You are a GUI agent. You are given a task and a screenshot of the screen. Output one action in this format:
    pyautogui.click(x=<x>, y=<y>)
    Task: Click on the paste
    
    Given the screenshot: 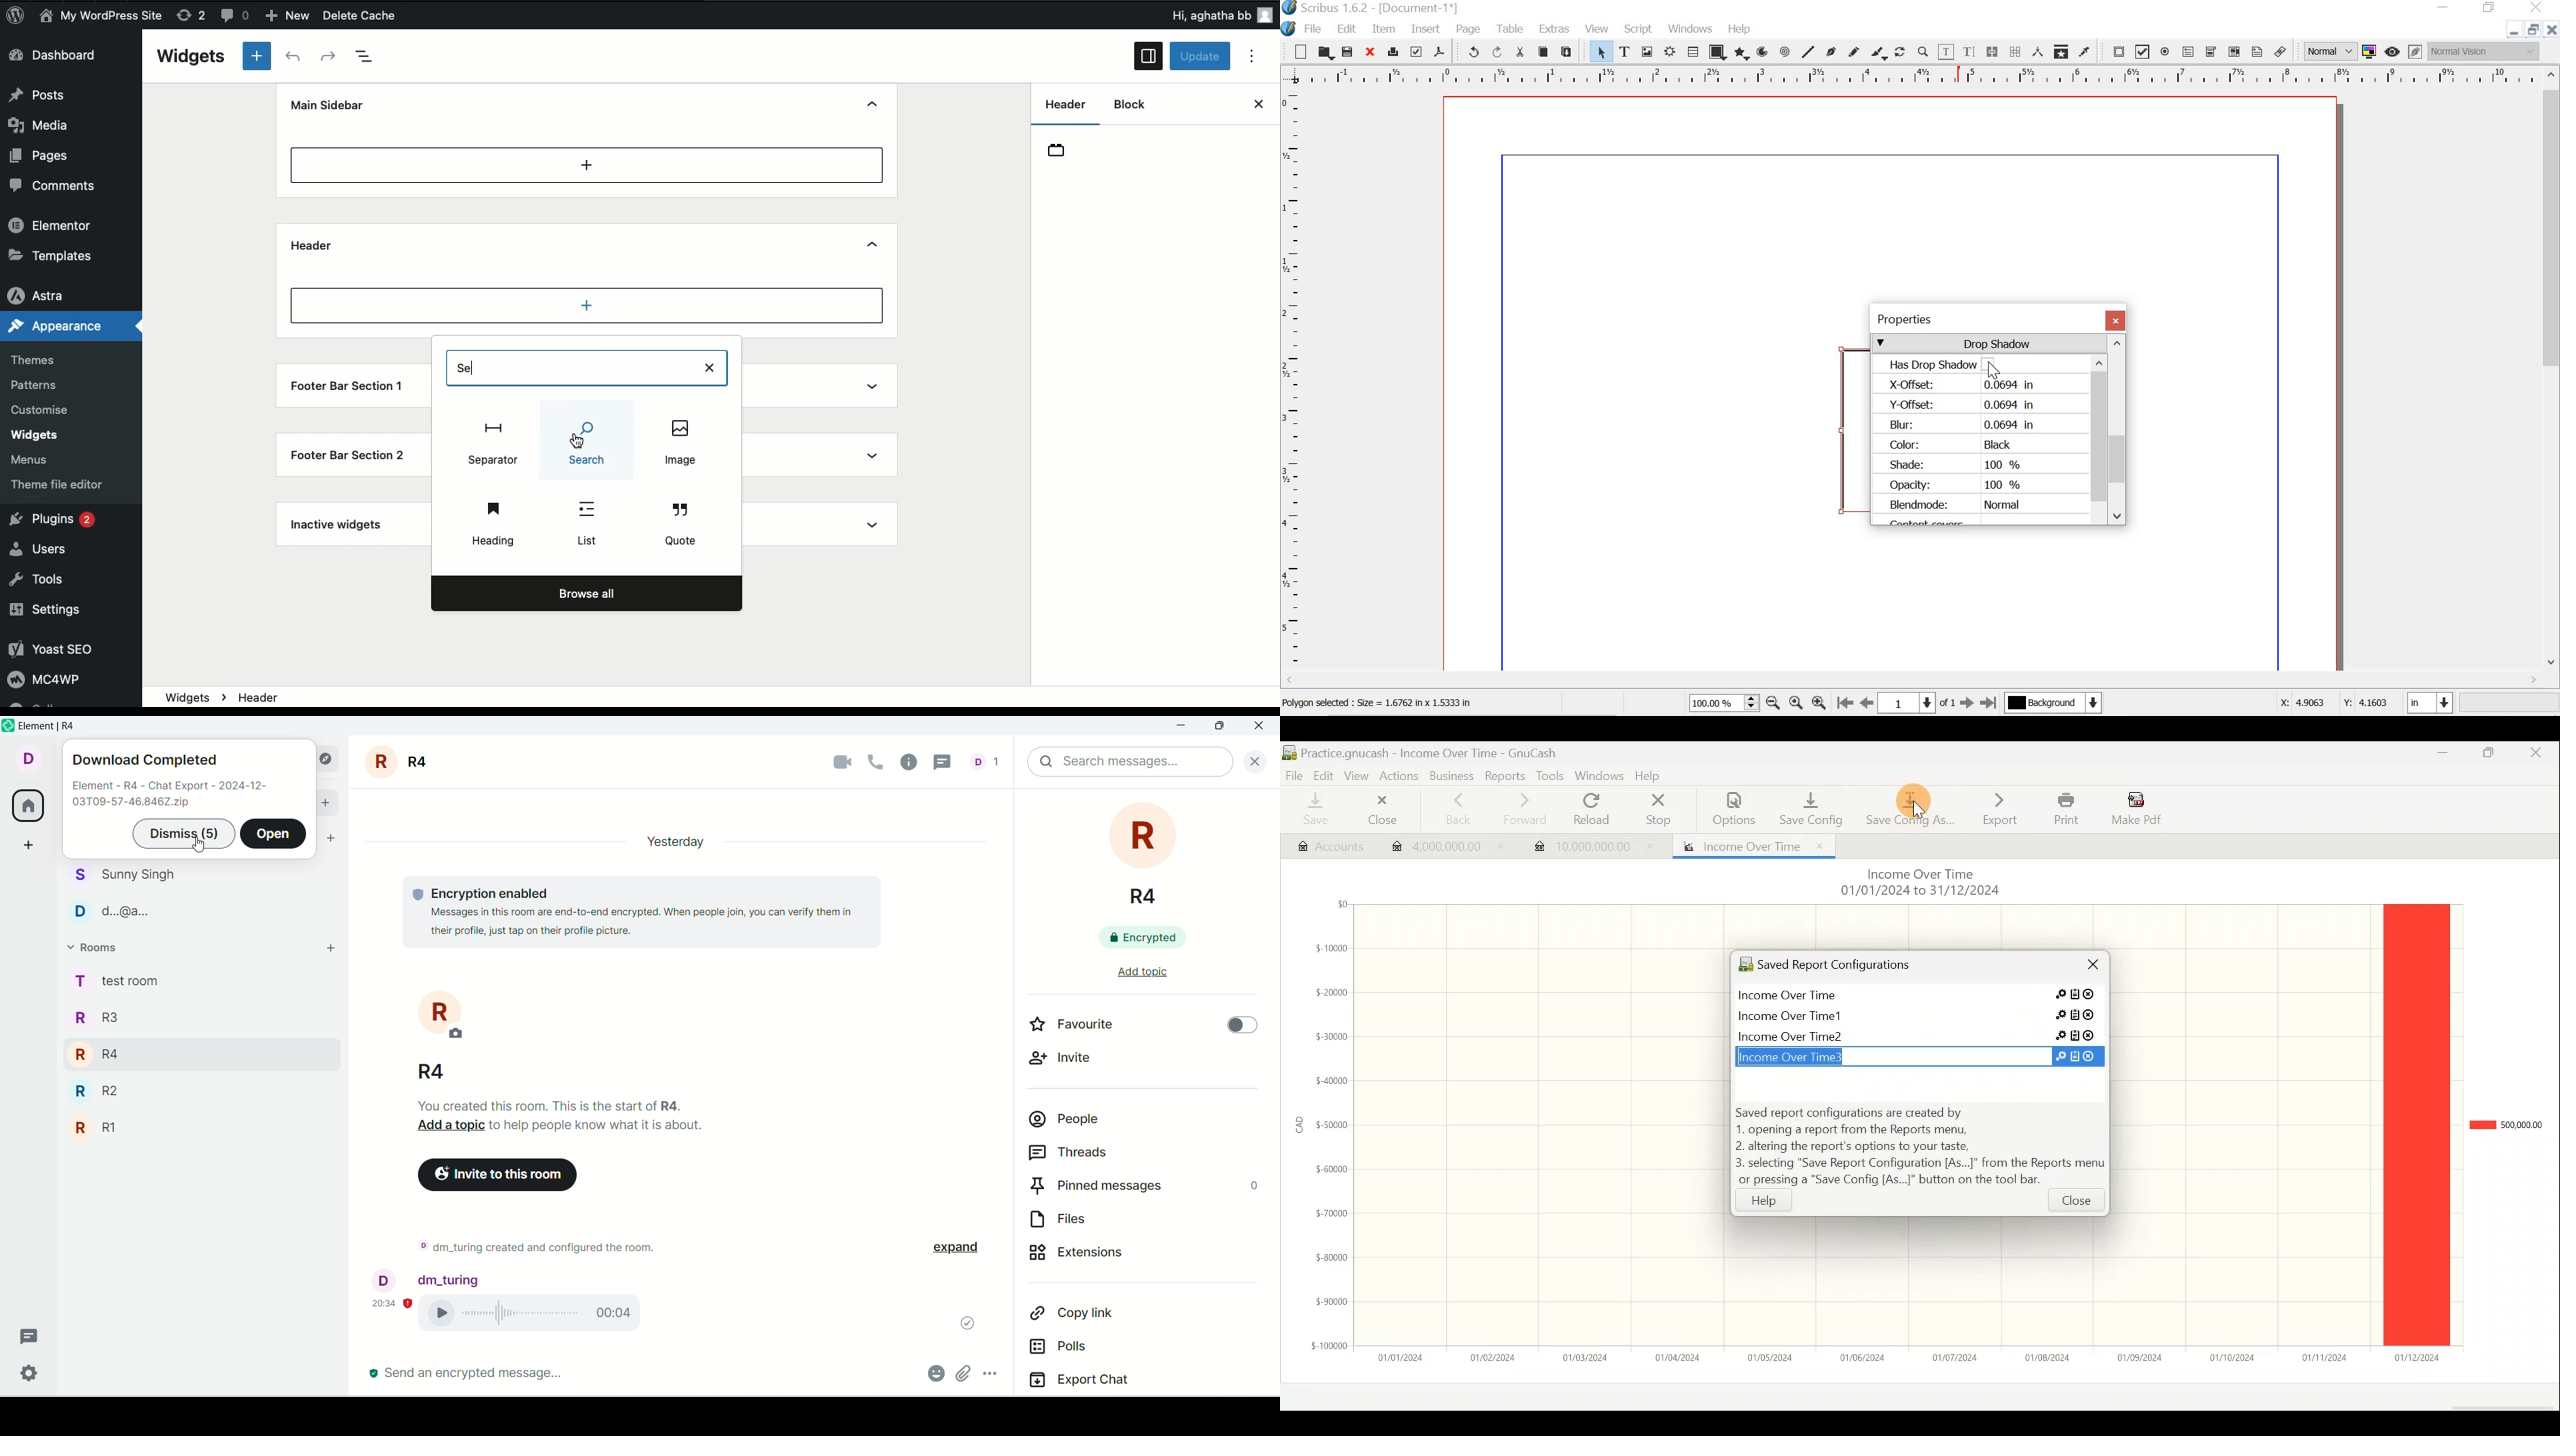 What is the action you would take?
    pyautogui.click(x=1568, y=50)
    